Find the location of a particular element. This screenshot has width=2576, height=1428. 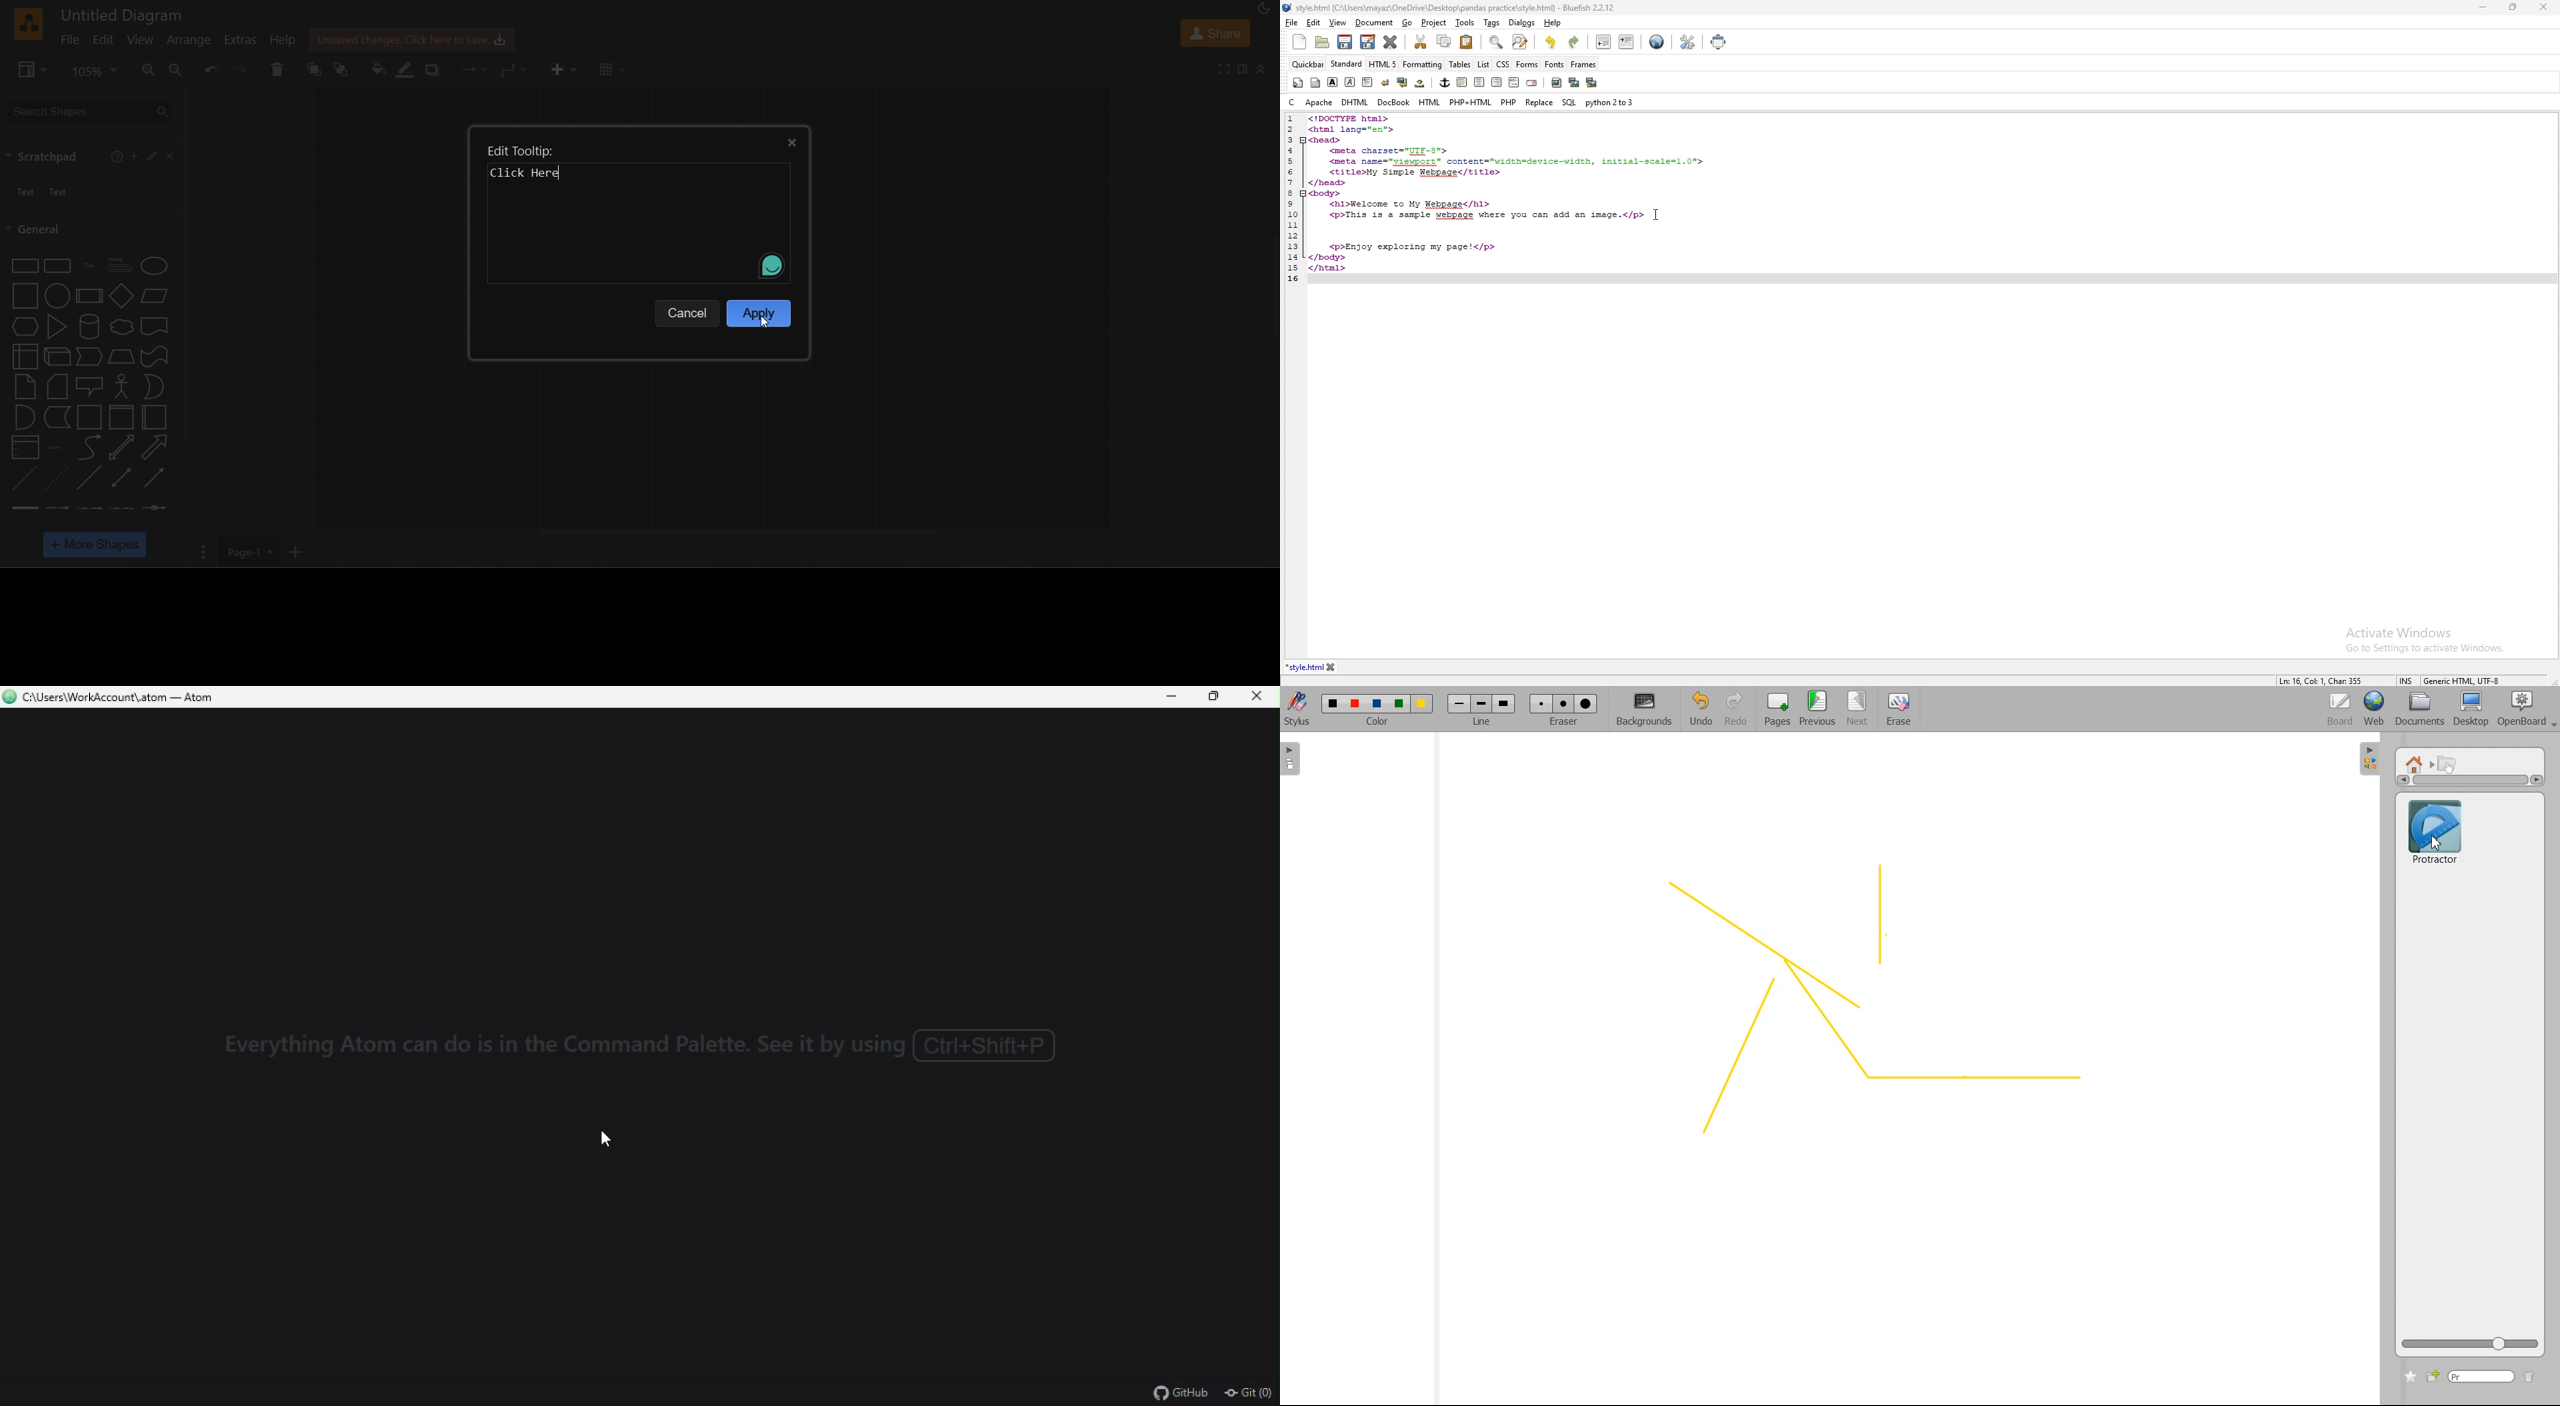

zoom in  is located at coordinates (149, 69).